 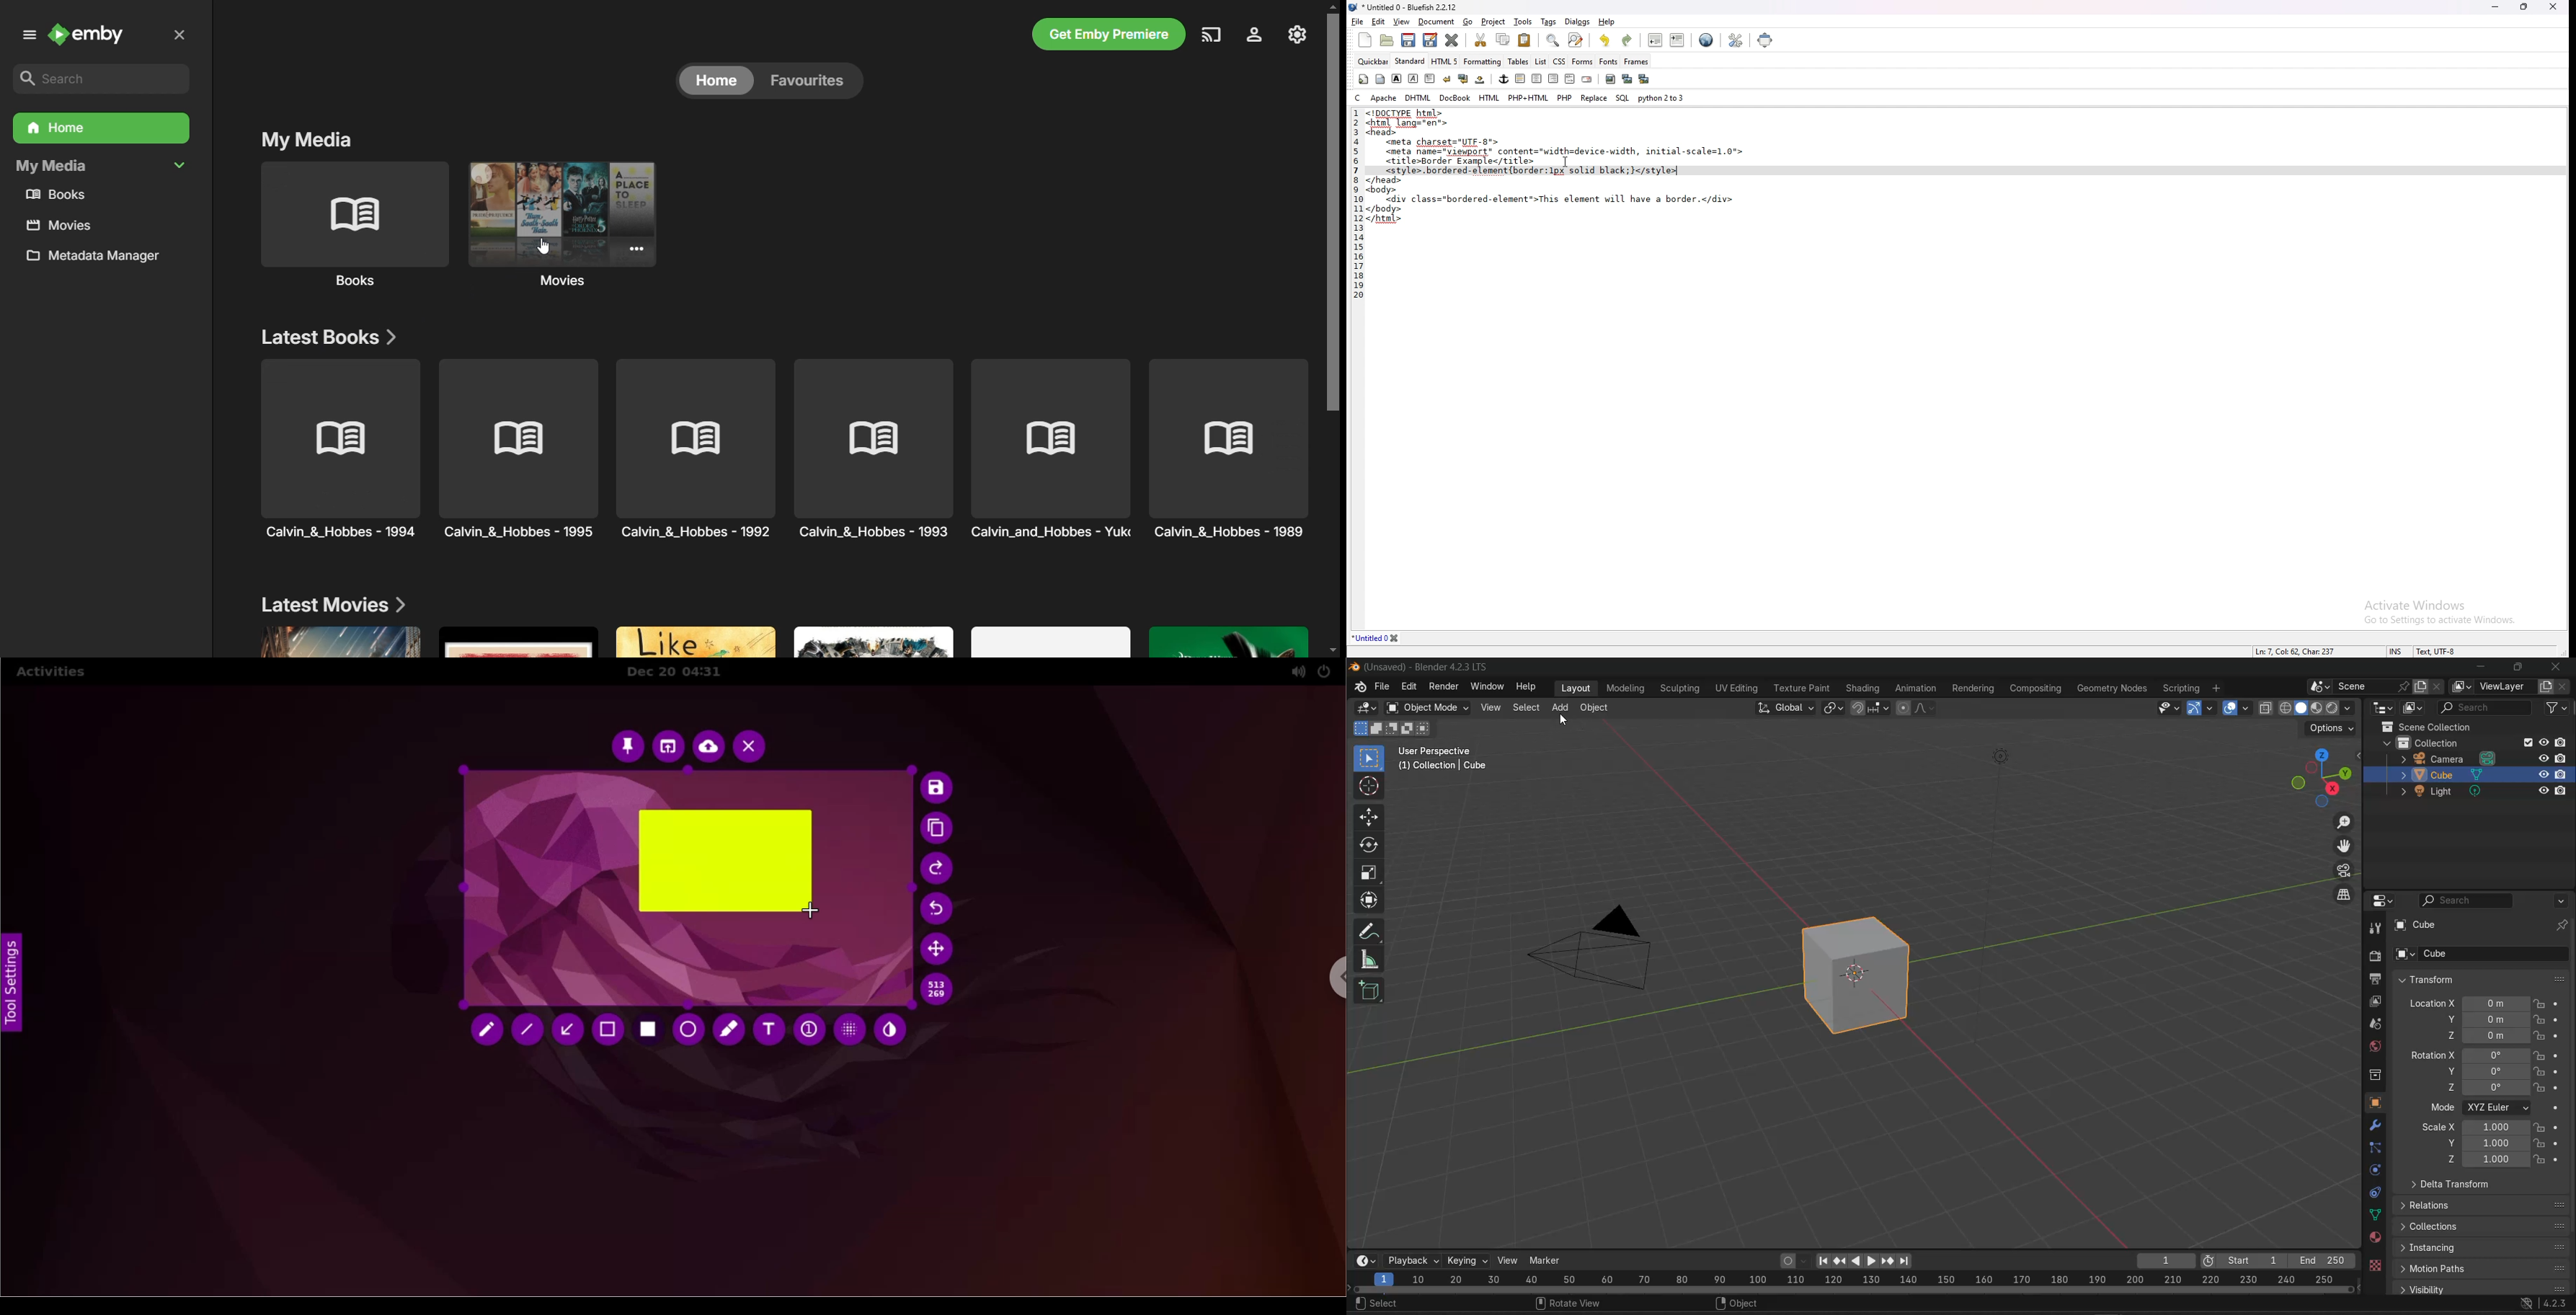 What do you see at coordinates (1373, 62) in the screenshot?
I see `quickbar` at bounding box center [1373, 62].